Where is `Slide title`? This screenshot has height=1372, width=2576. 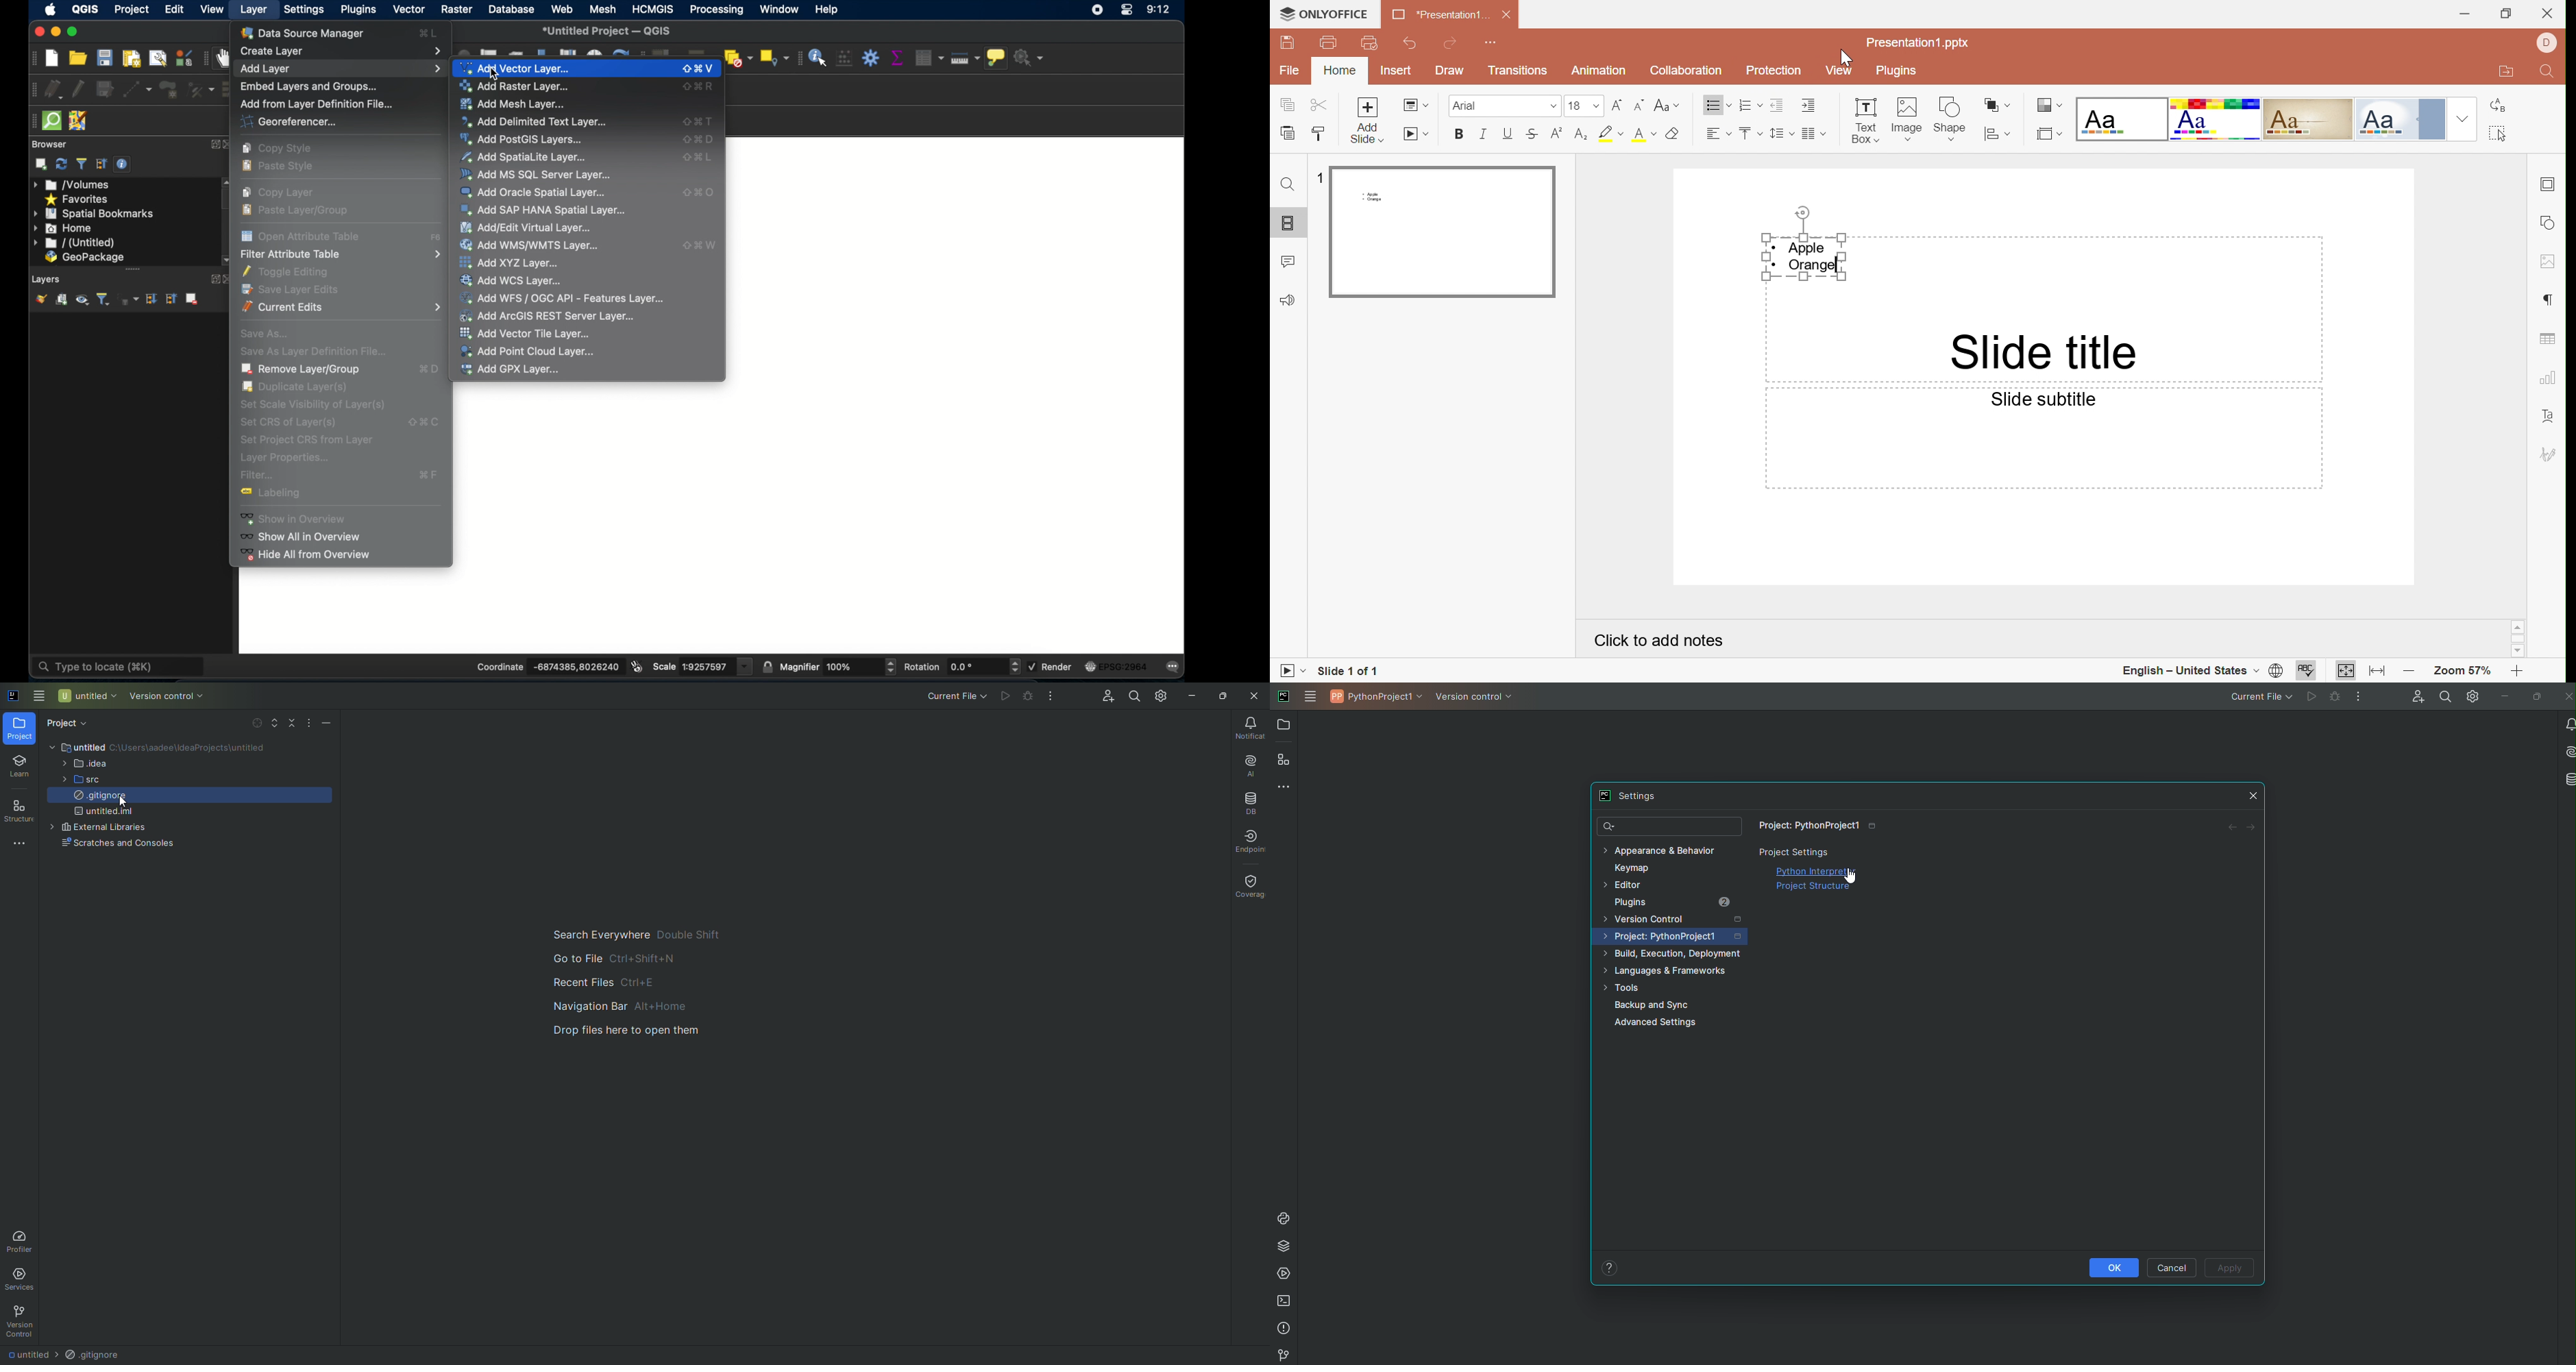 Slide title is located at coordinates (2044, 353).